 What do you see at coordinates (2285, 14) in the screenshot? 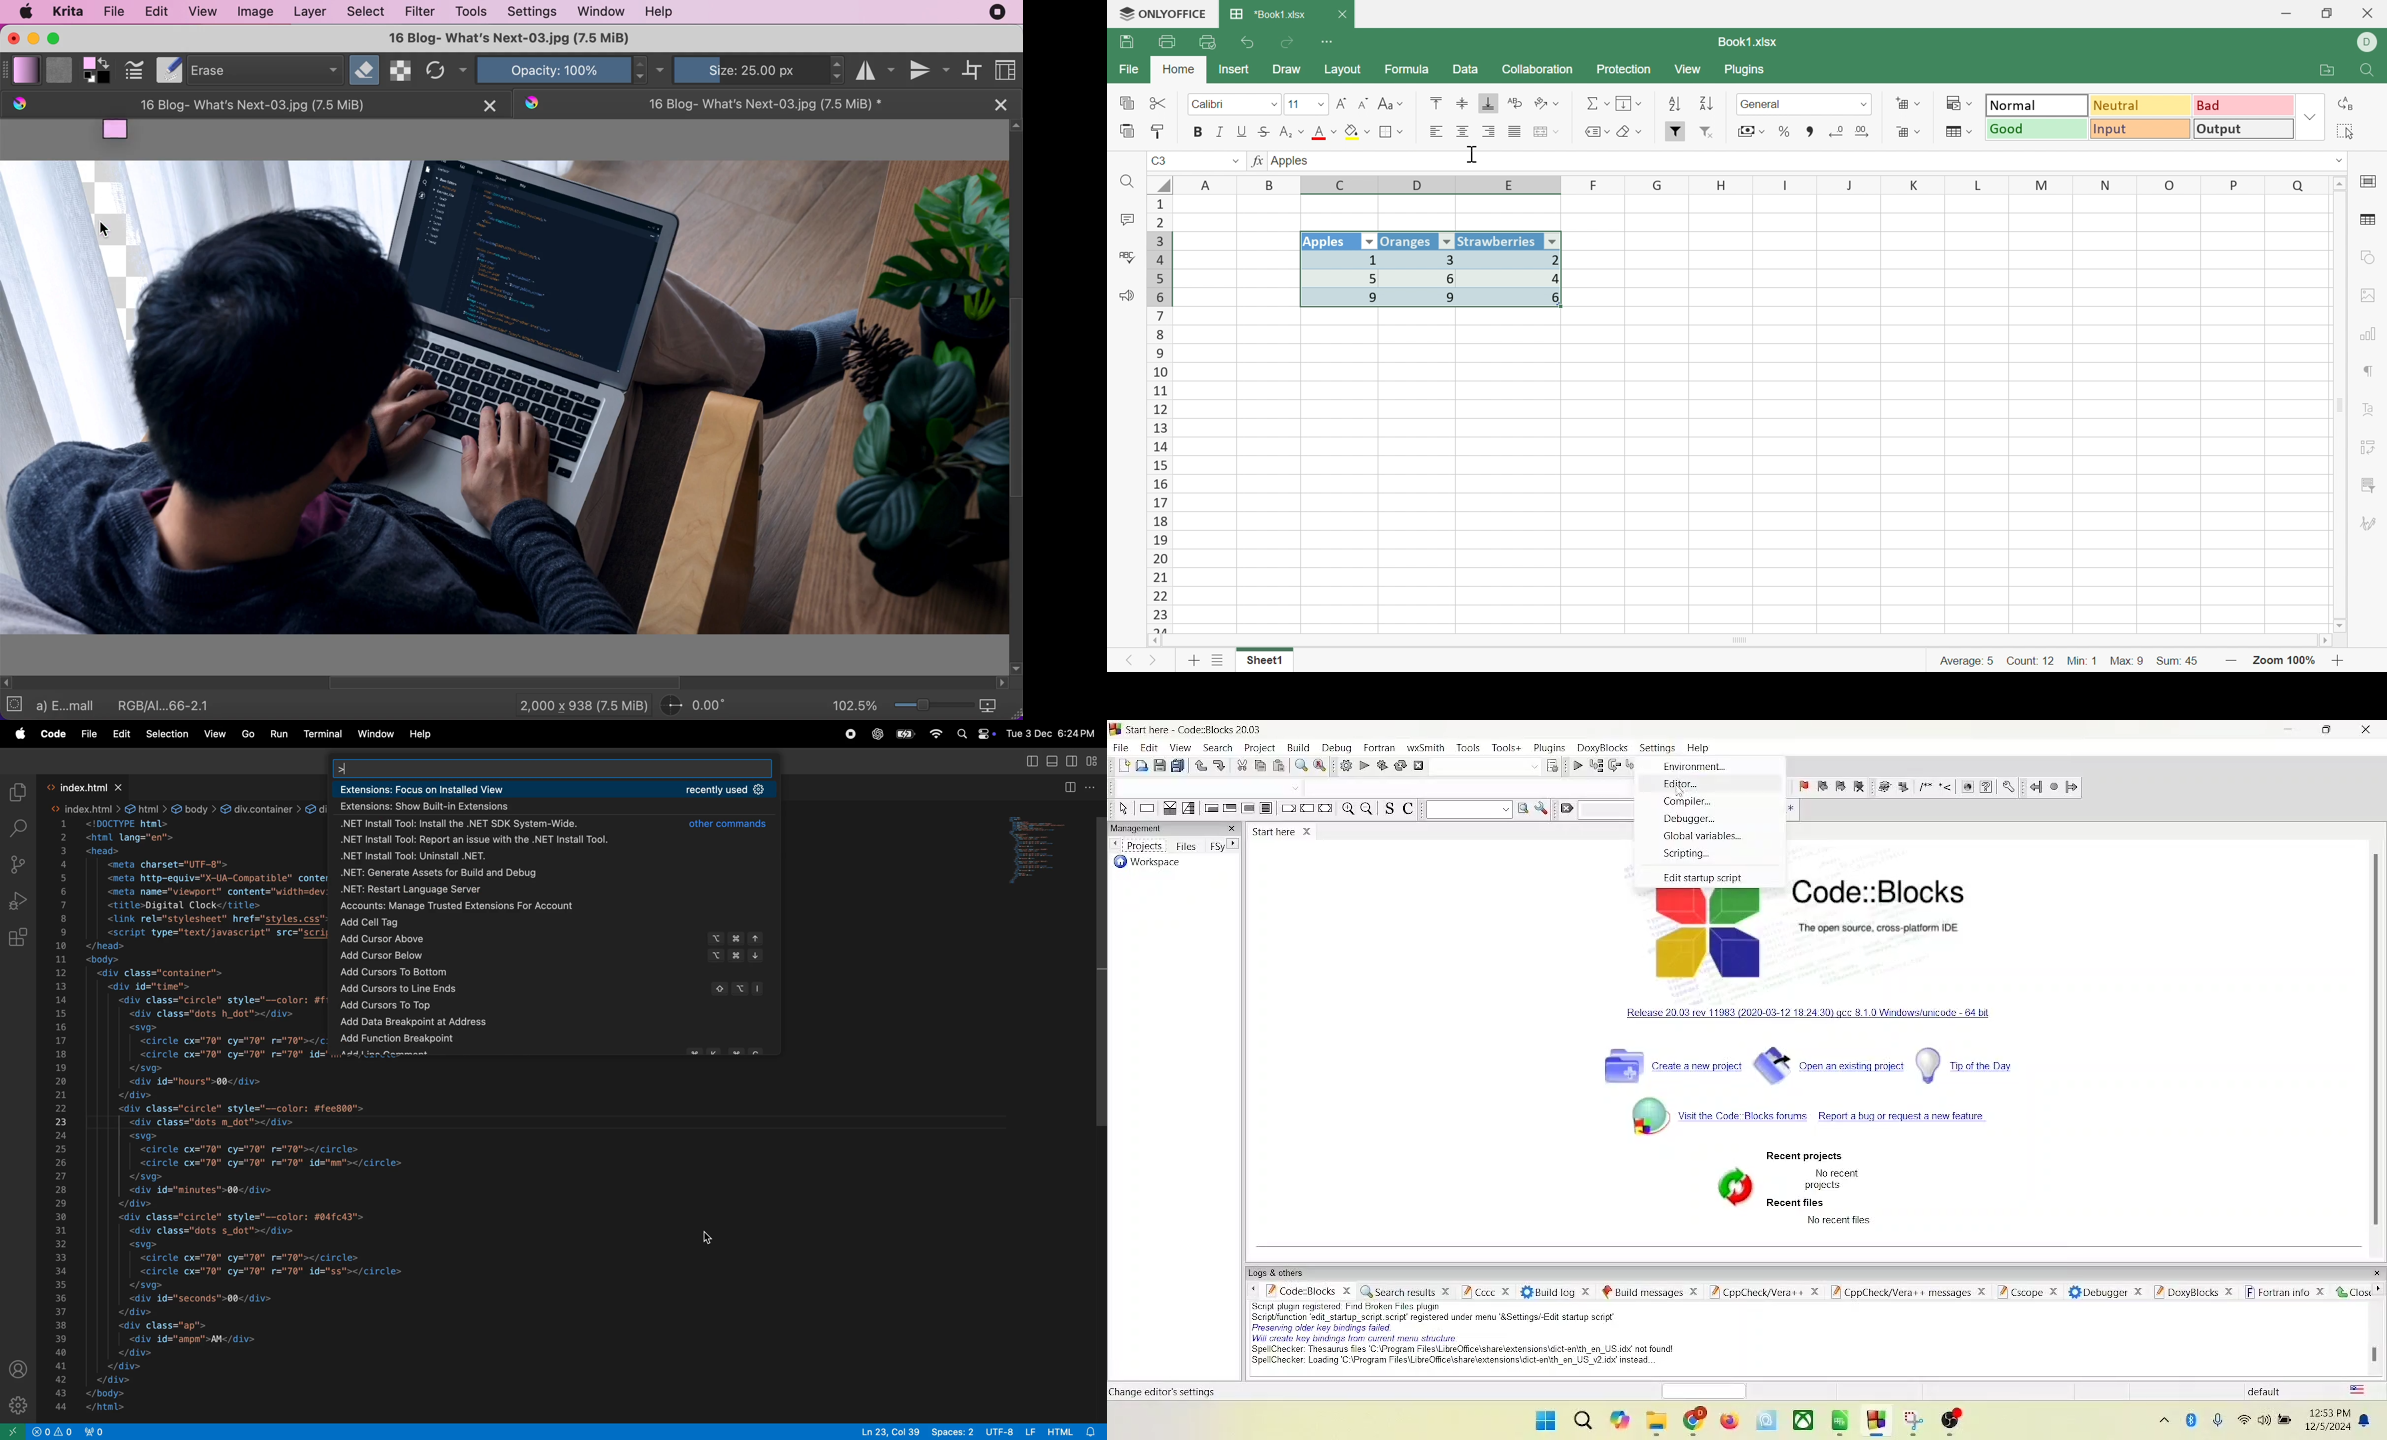
I see `Minimize` at bounding box center [2285, 14].